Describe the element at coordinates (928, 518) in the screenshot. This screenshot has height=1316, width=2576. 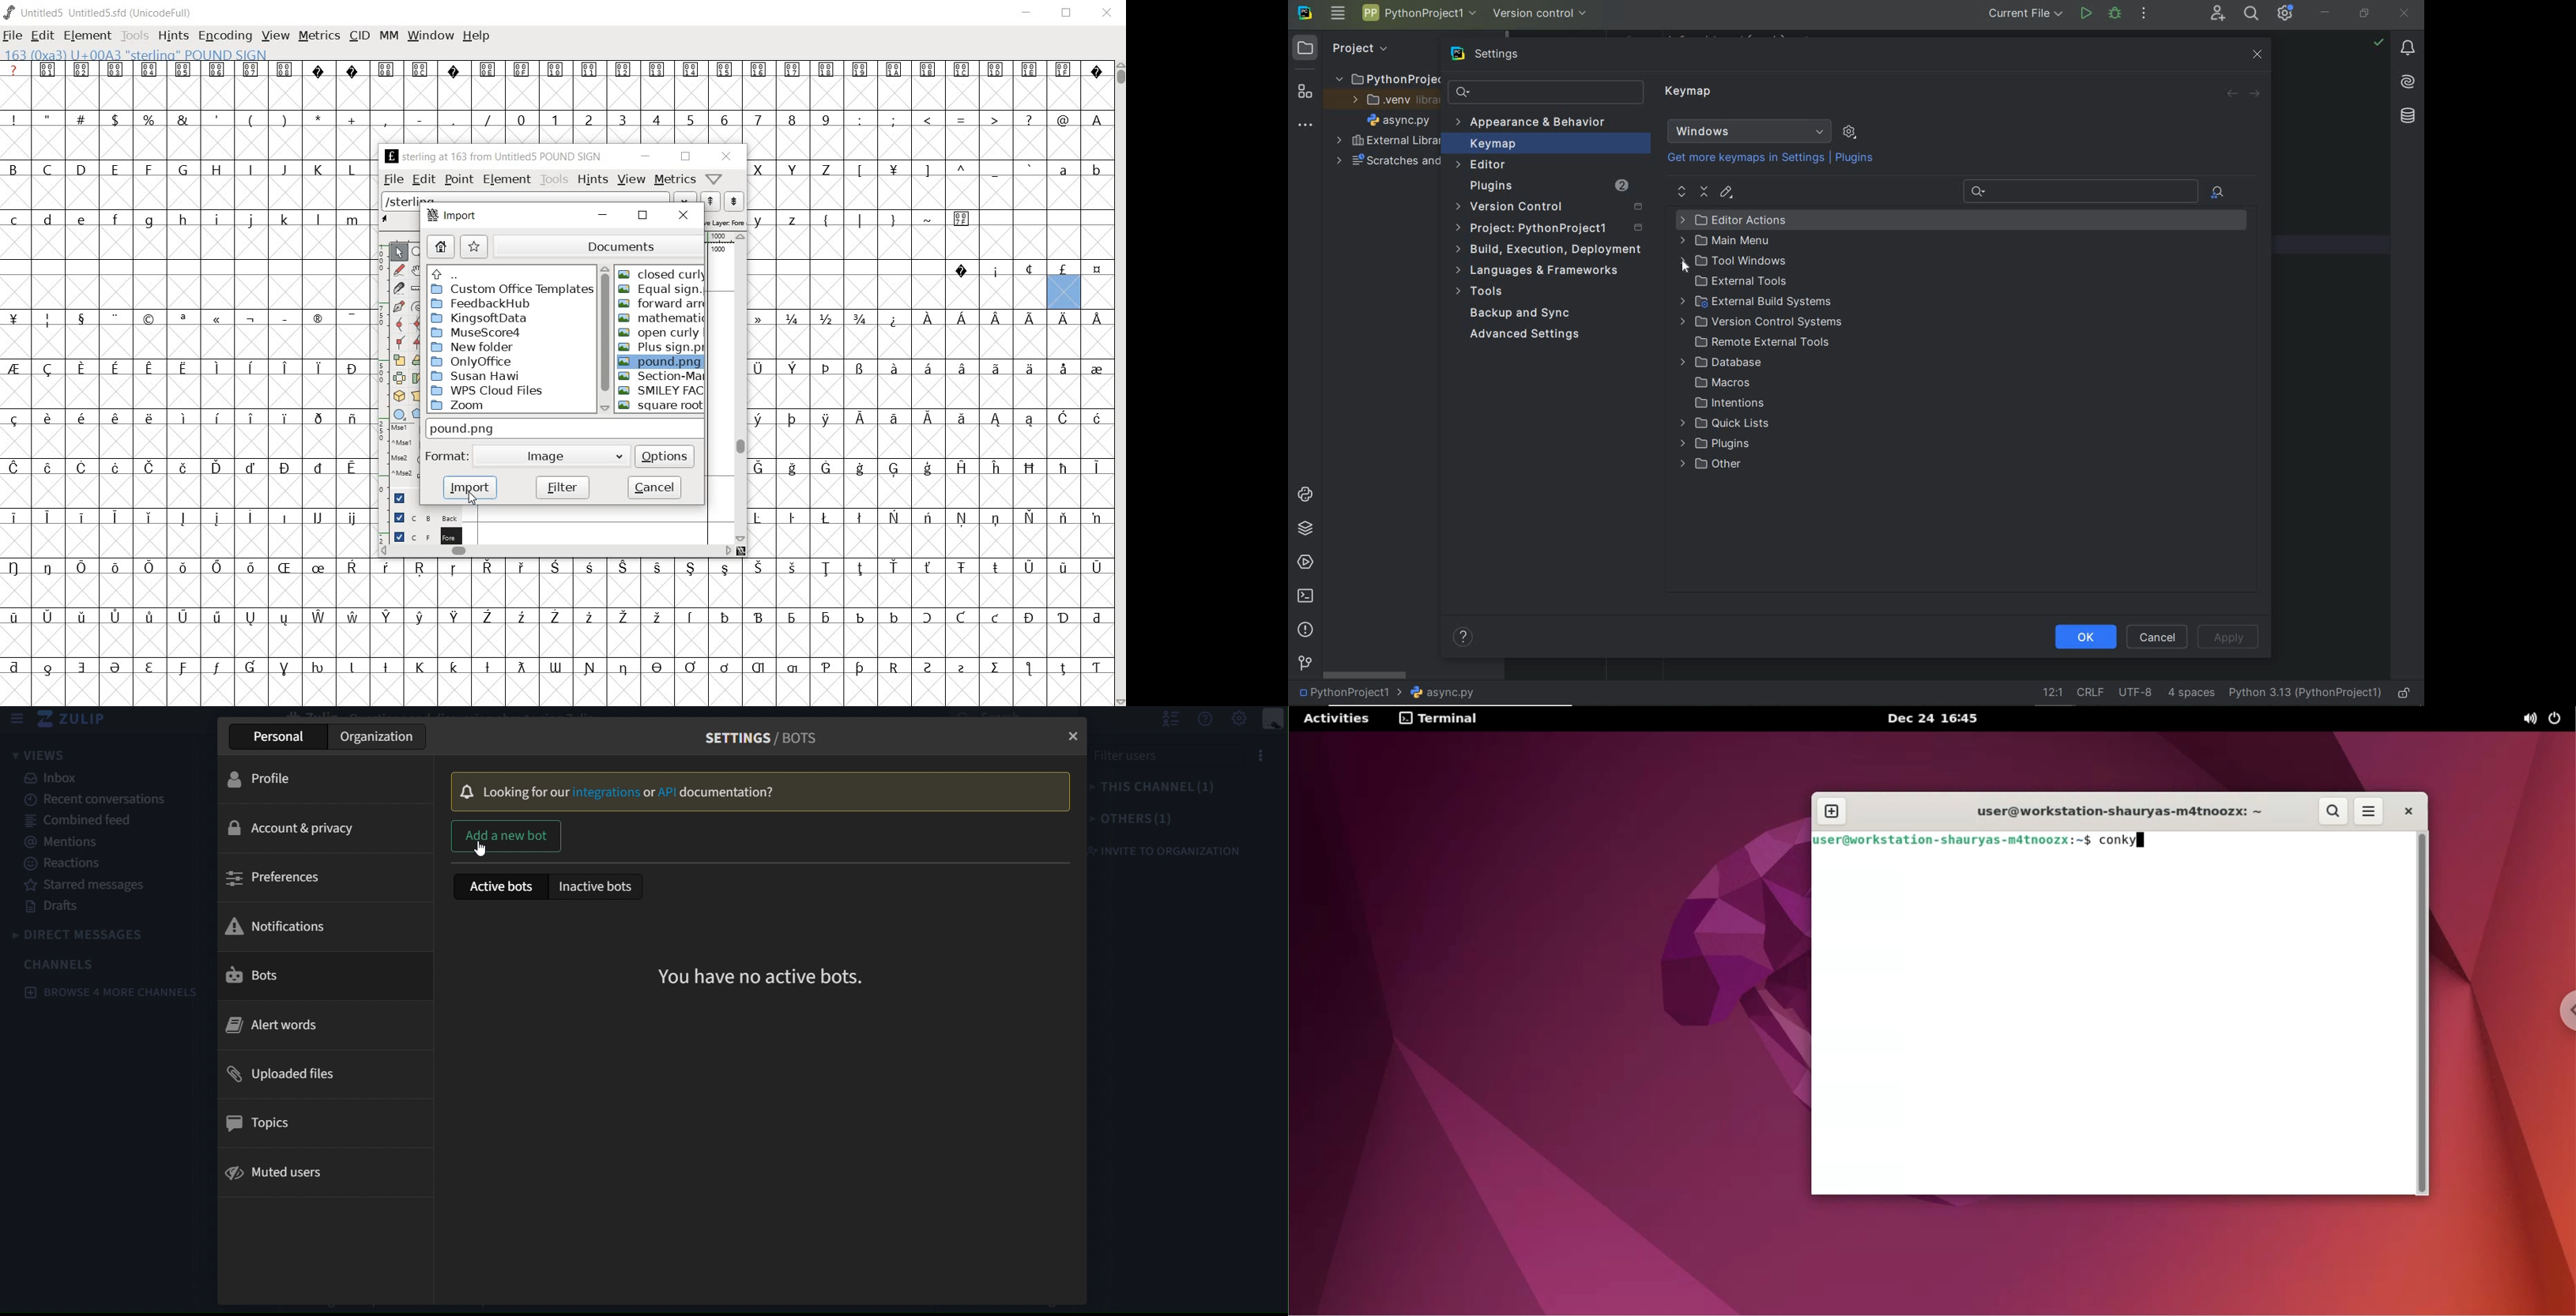
I see `Symbol` at that location.